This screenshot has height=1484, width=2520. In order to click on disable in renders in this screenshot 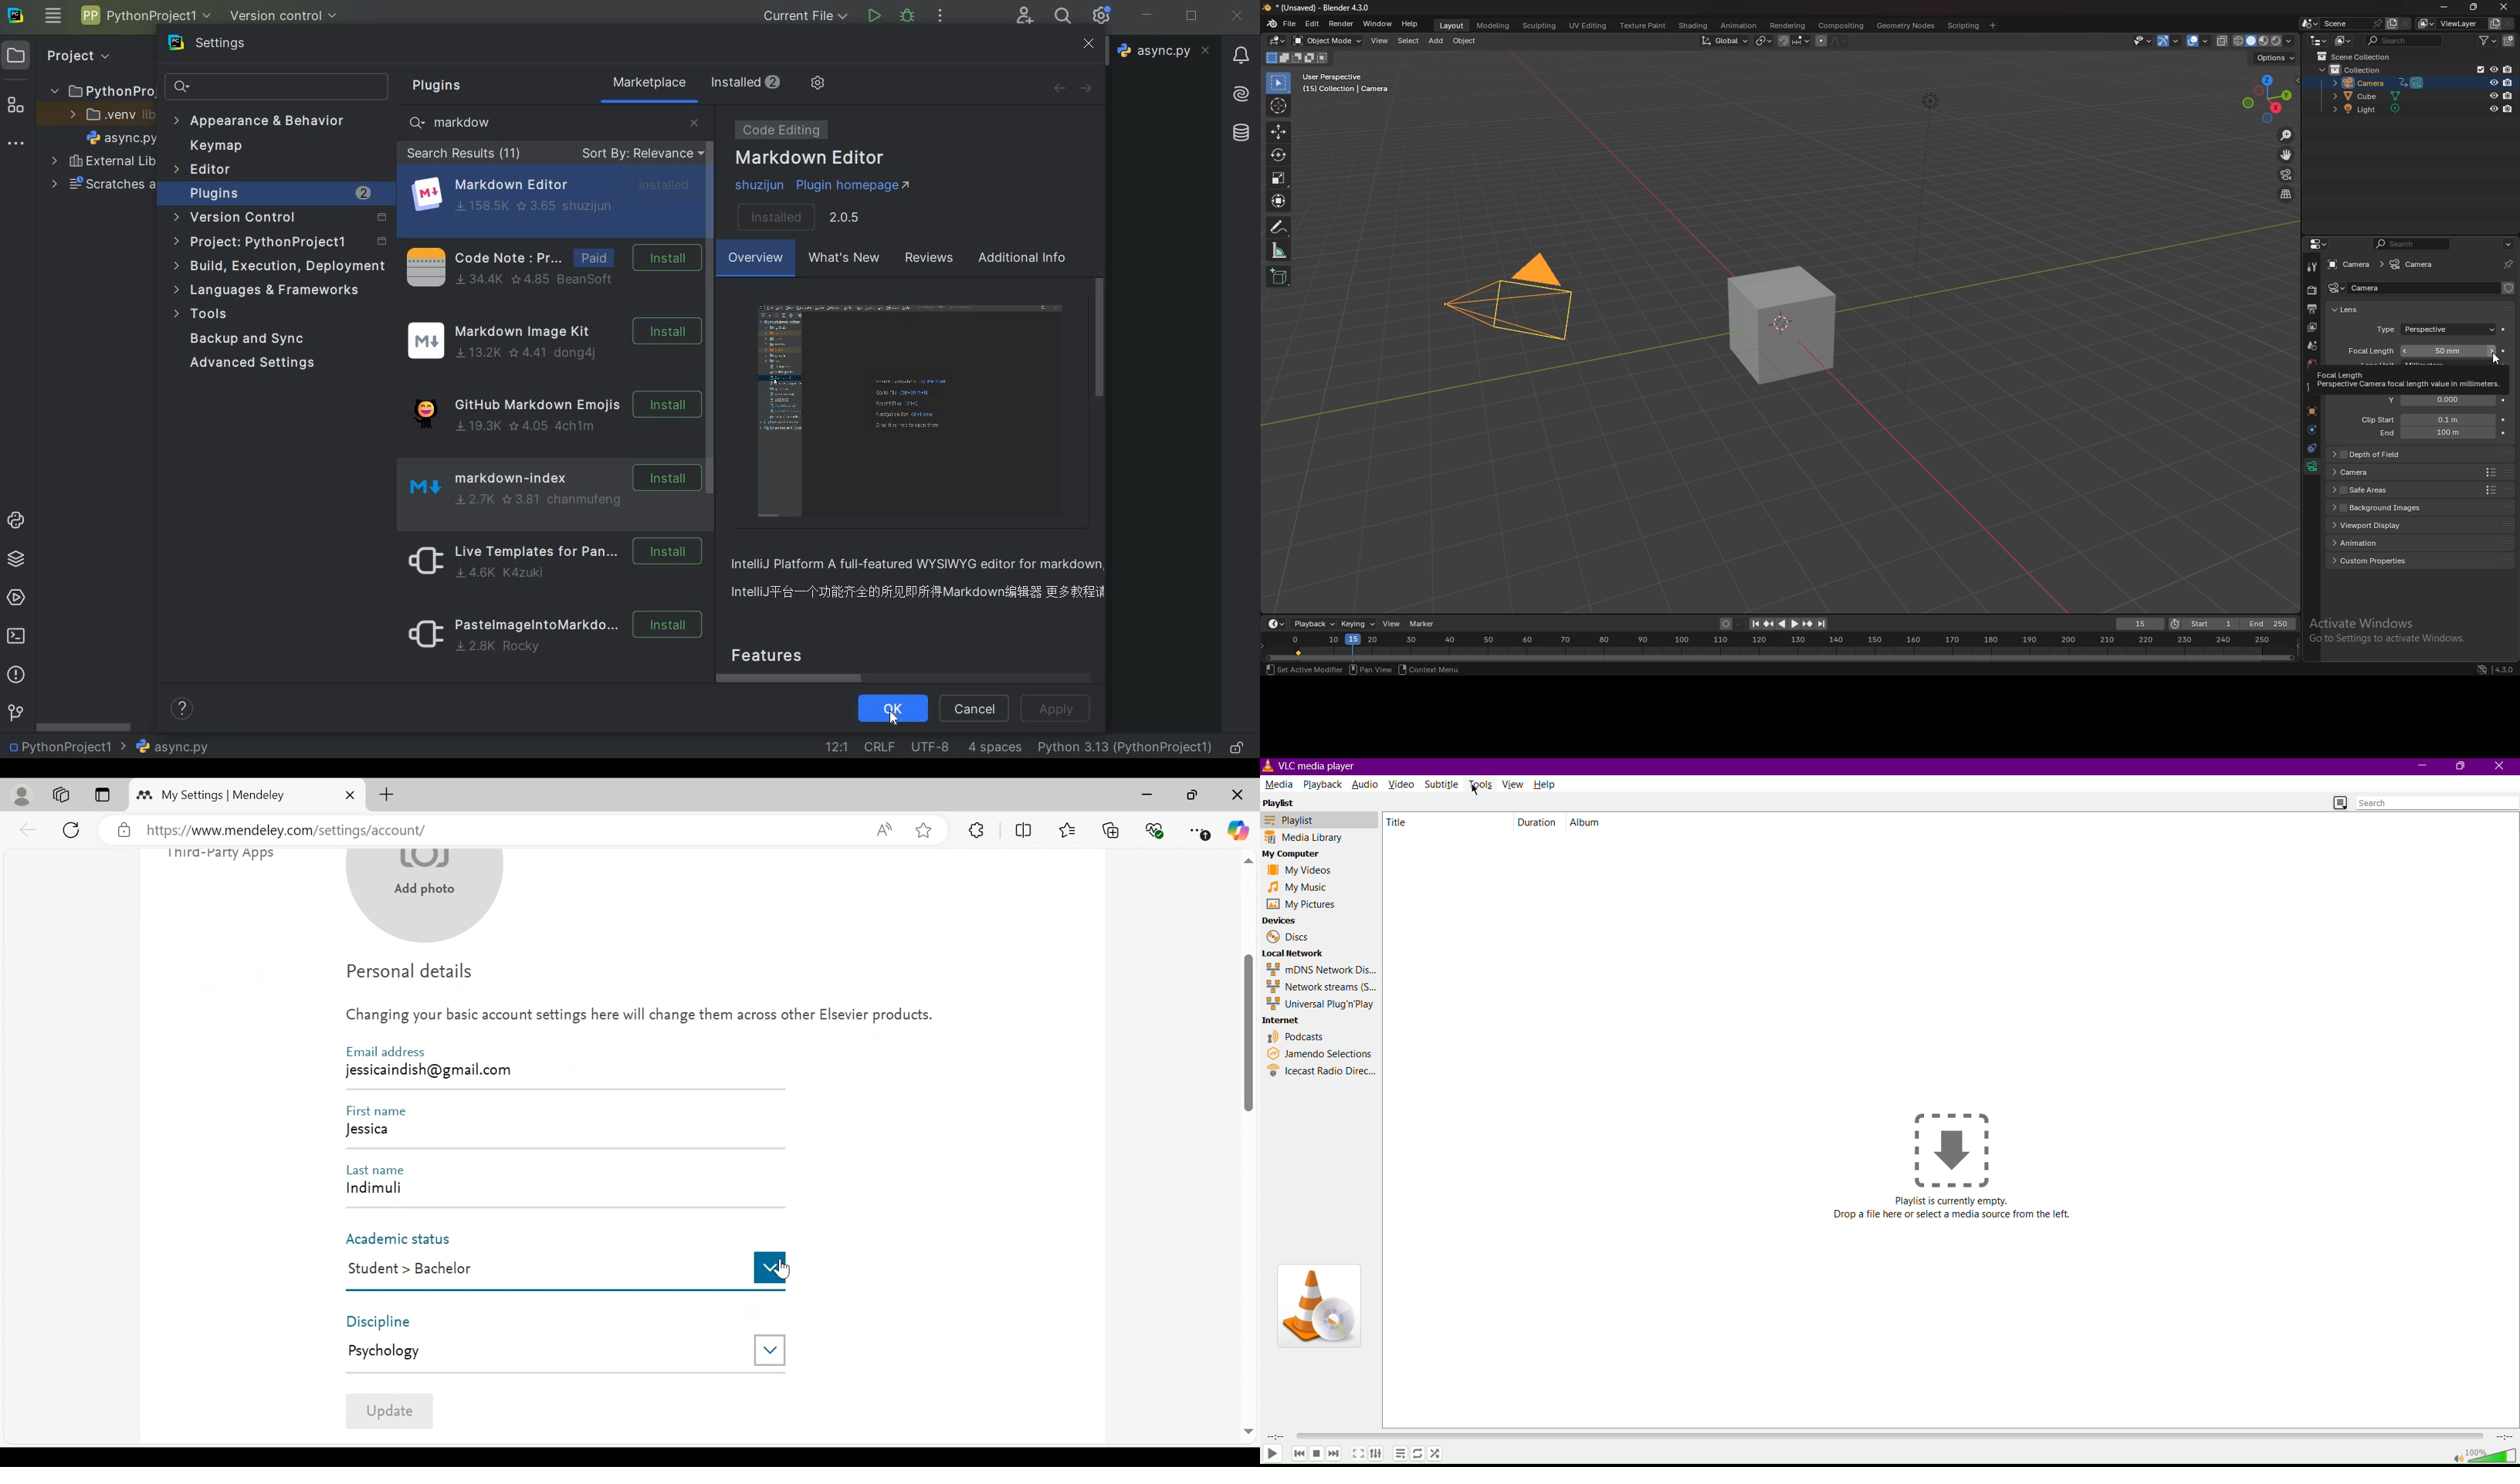, I will do `click(2507, 83)`.